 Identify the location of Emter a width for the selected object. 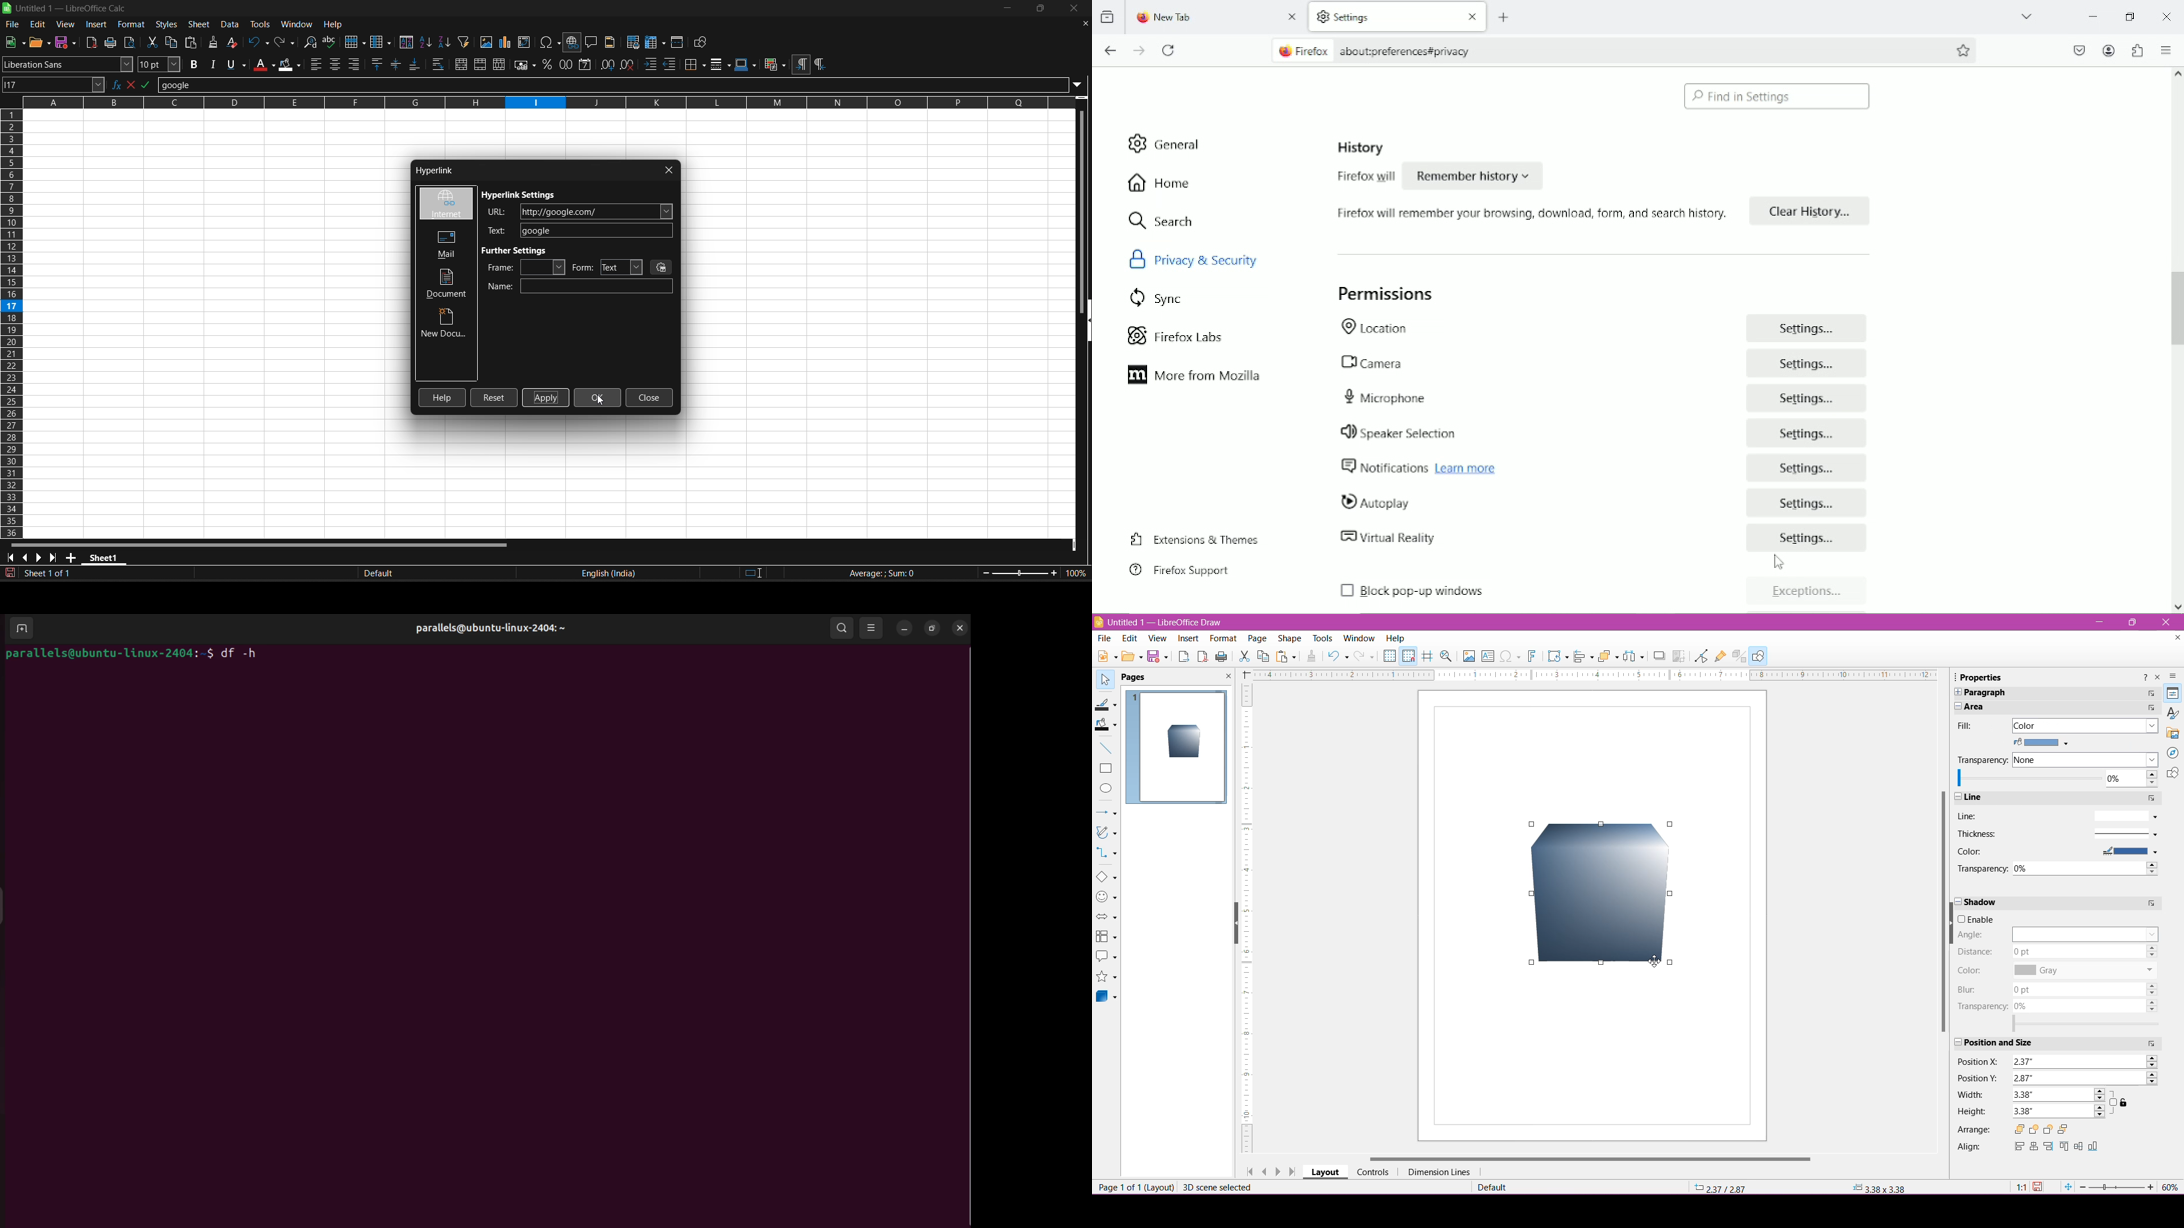
(2061, 1094).